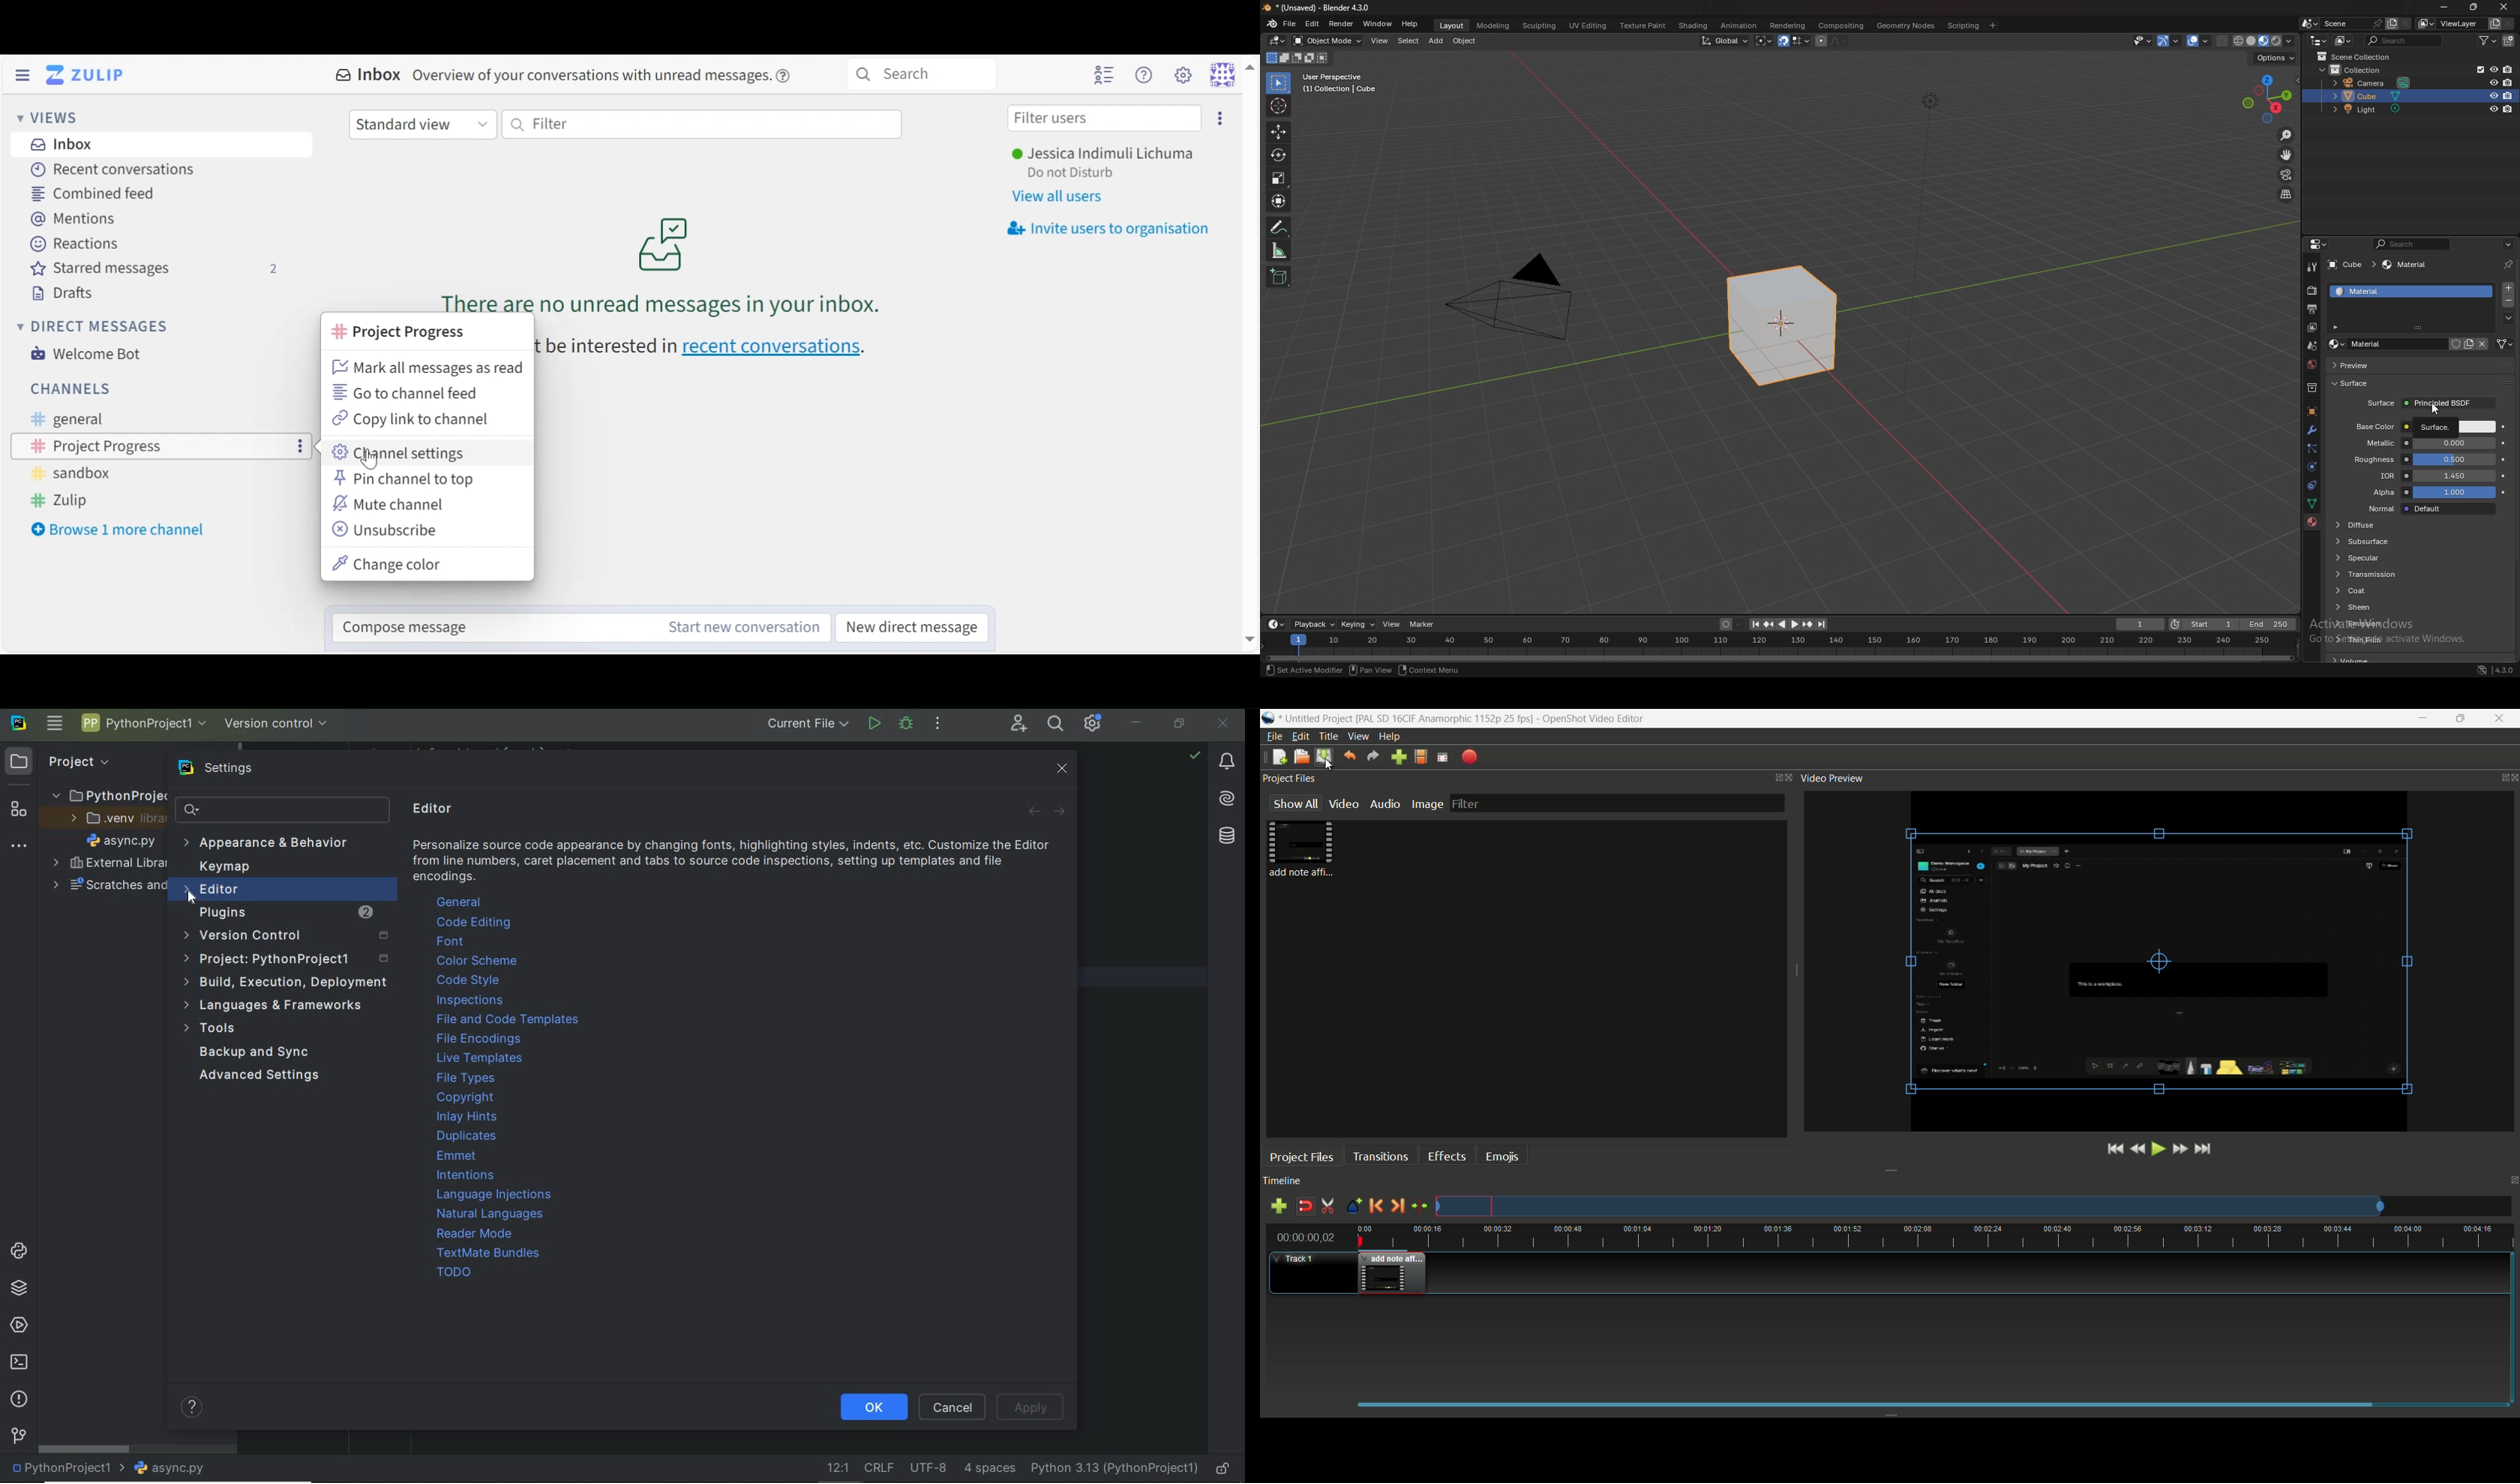 The width and height of the screenshot is (2520, 1484). Describe the element at coordinates (618, 76) in the screenshot. I see `overview` at that location.